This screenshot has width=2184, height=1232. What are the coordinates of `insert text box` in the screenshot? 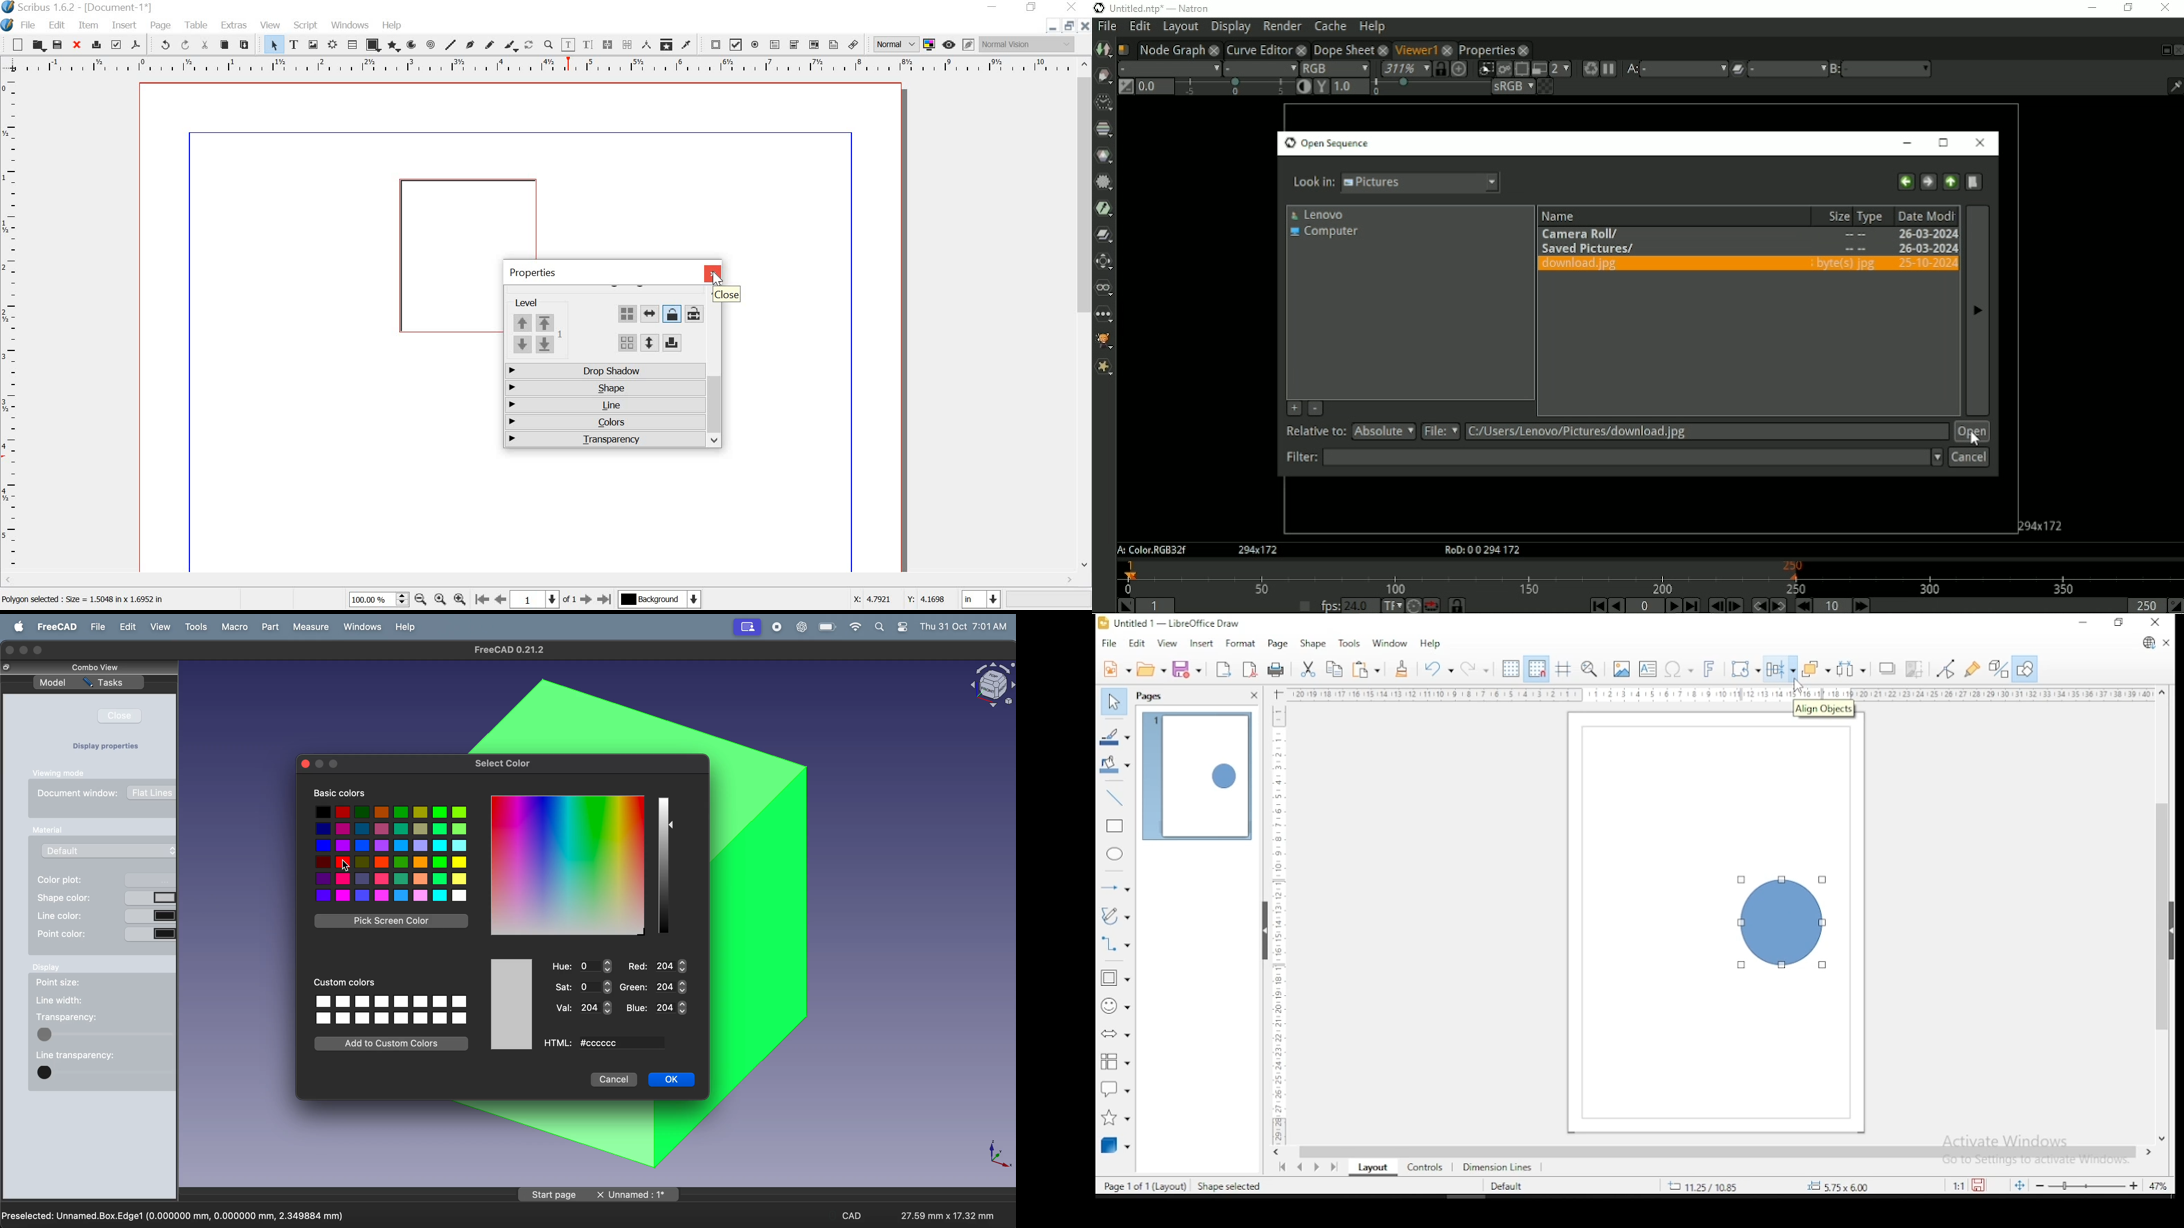 It's located at (1648, 669).